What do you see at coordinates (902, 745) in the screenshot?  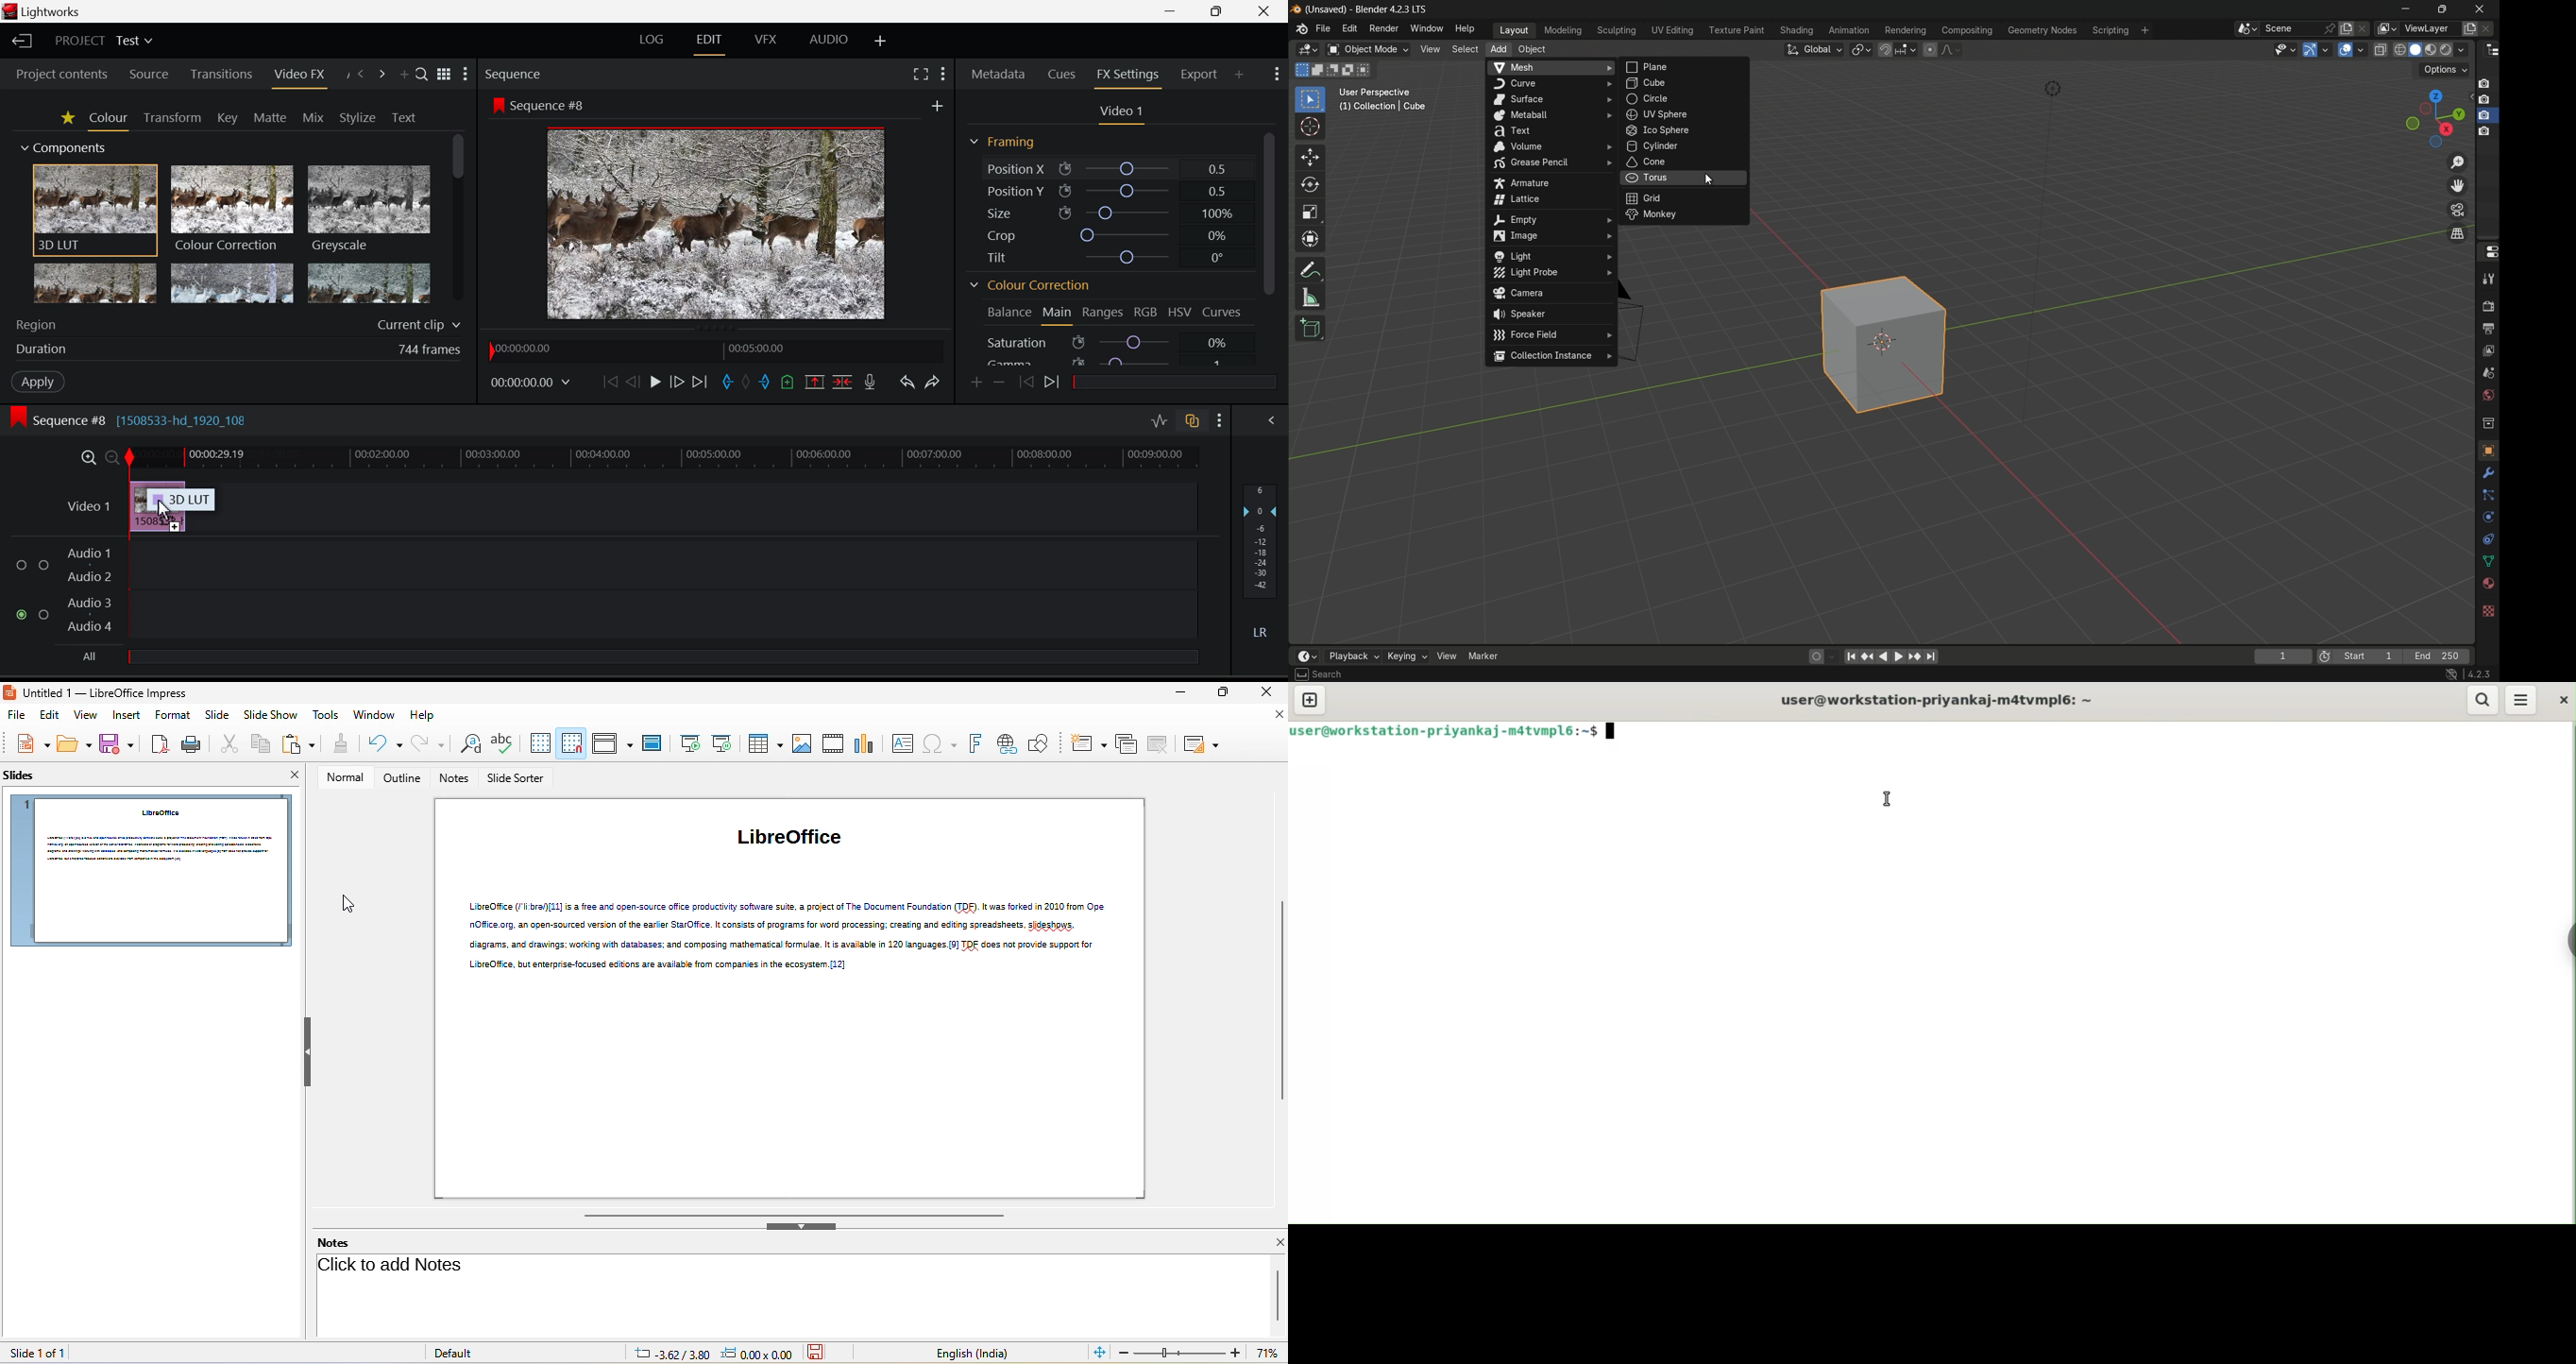 I see `text box` at bounding box center [902, 745].